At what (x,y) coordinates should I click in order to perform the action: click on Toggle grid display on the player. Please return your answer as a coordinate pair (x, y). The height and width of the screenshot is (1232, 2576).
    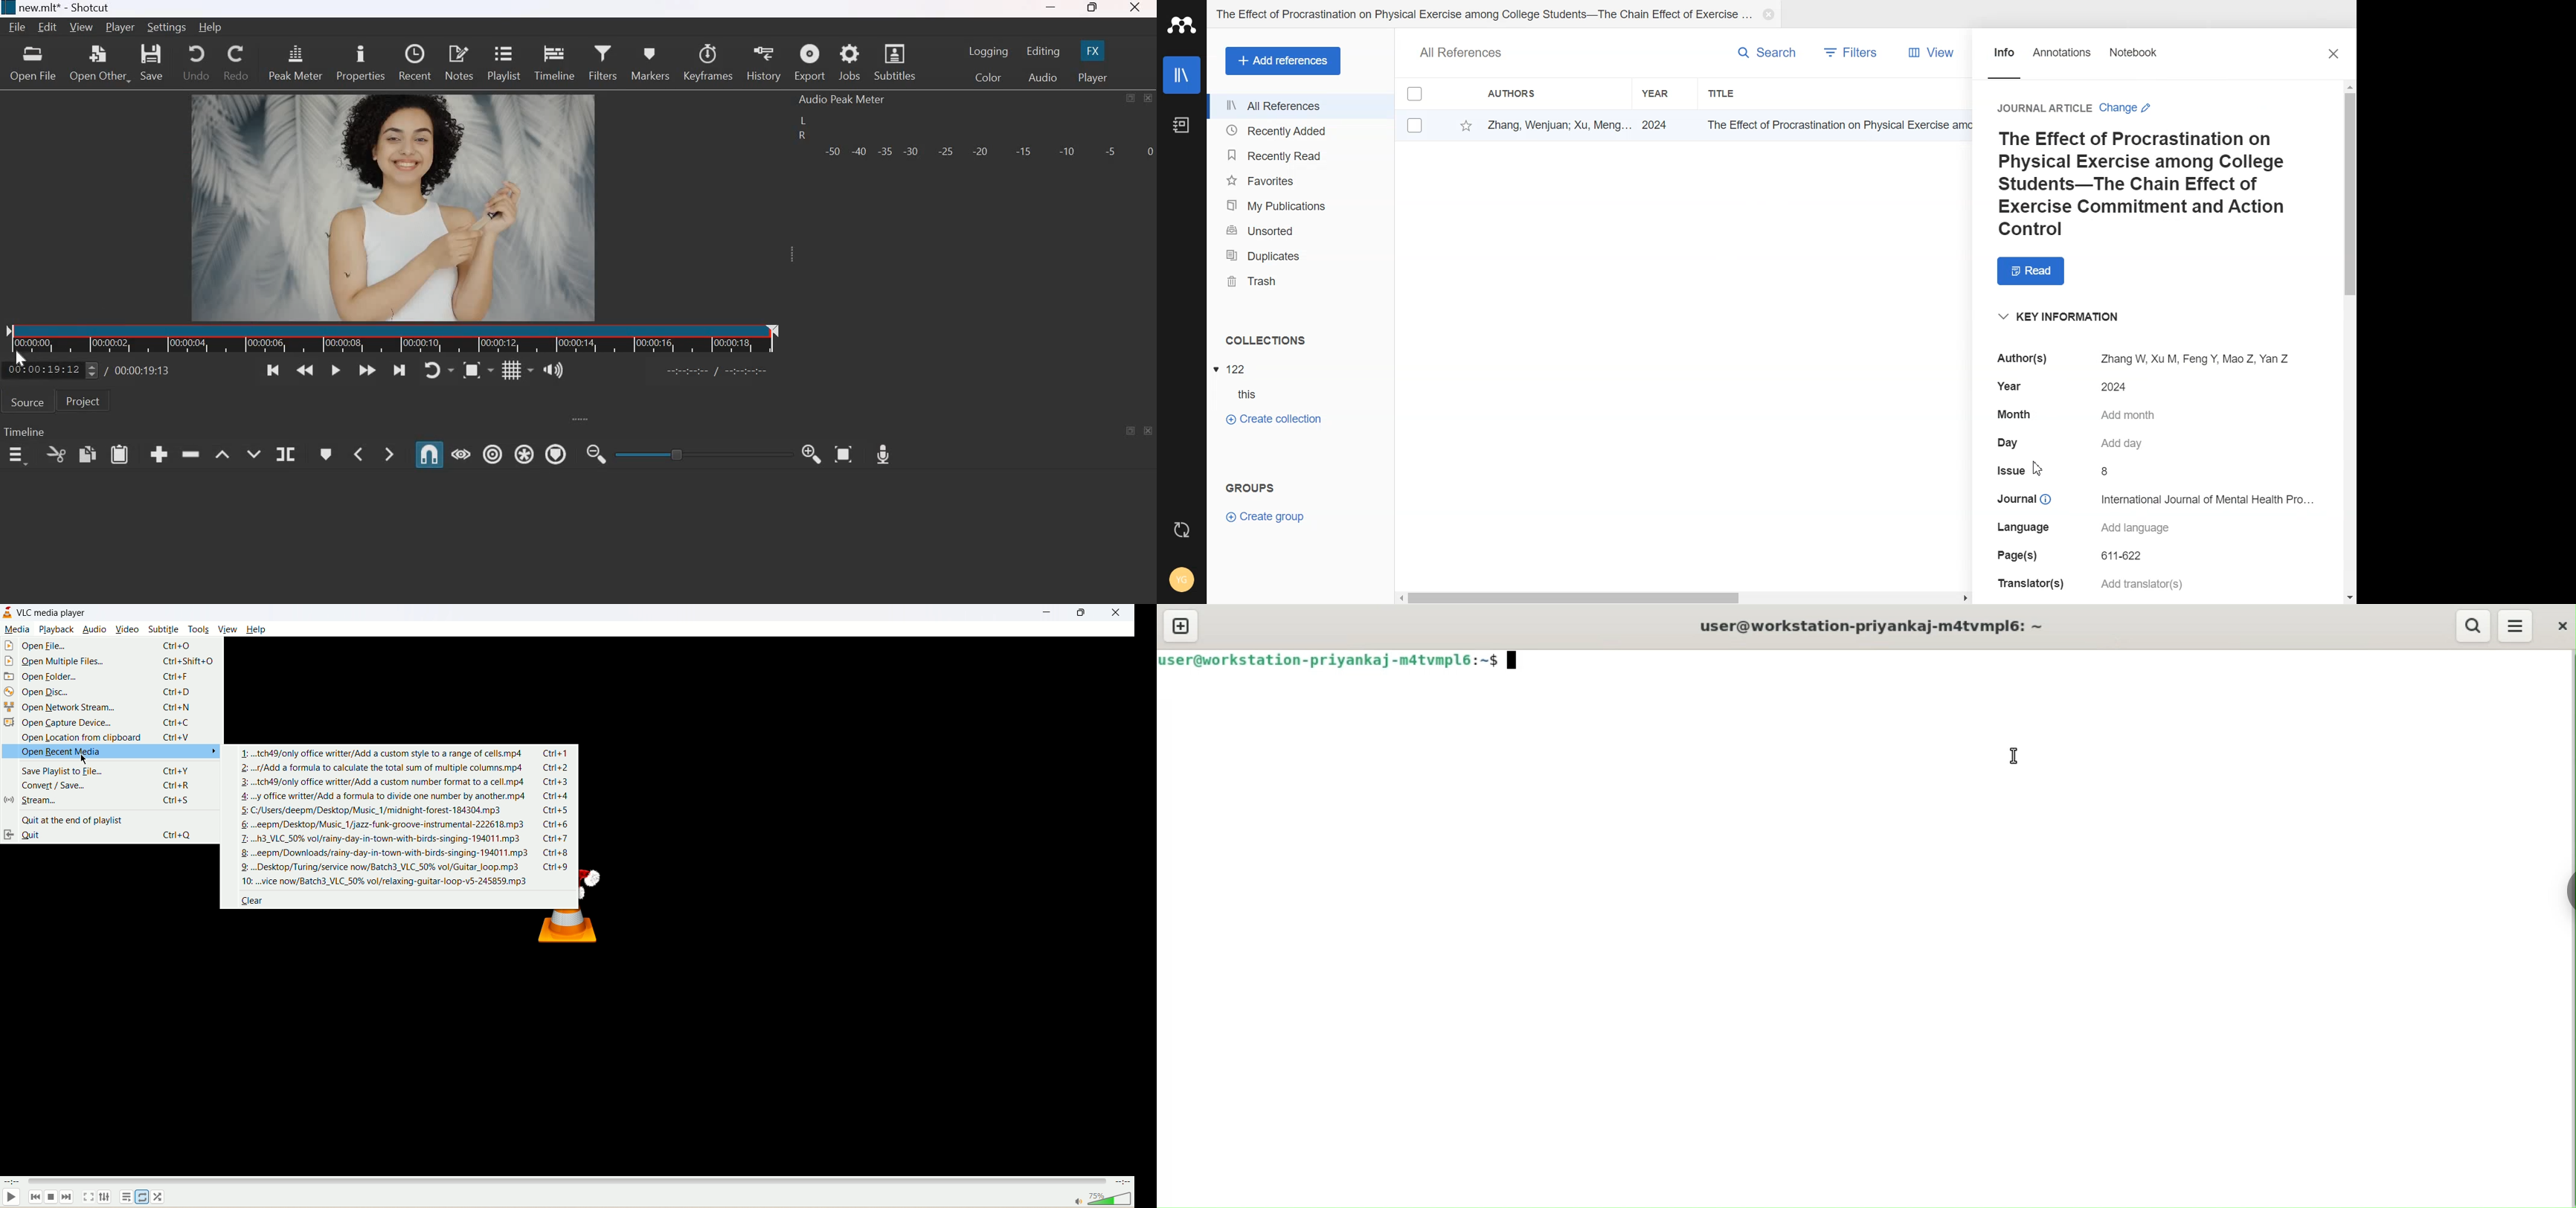
    Looking at the image, I should click on (517, 369).